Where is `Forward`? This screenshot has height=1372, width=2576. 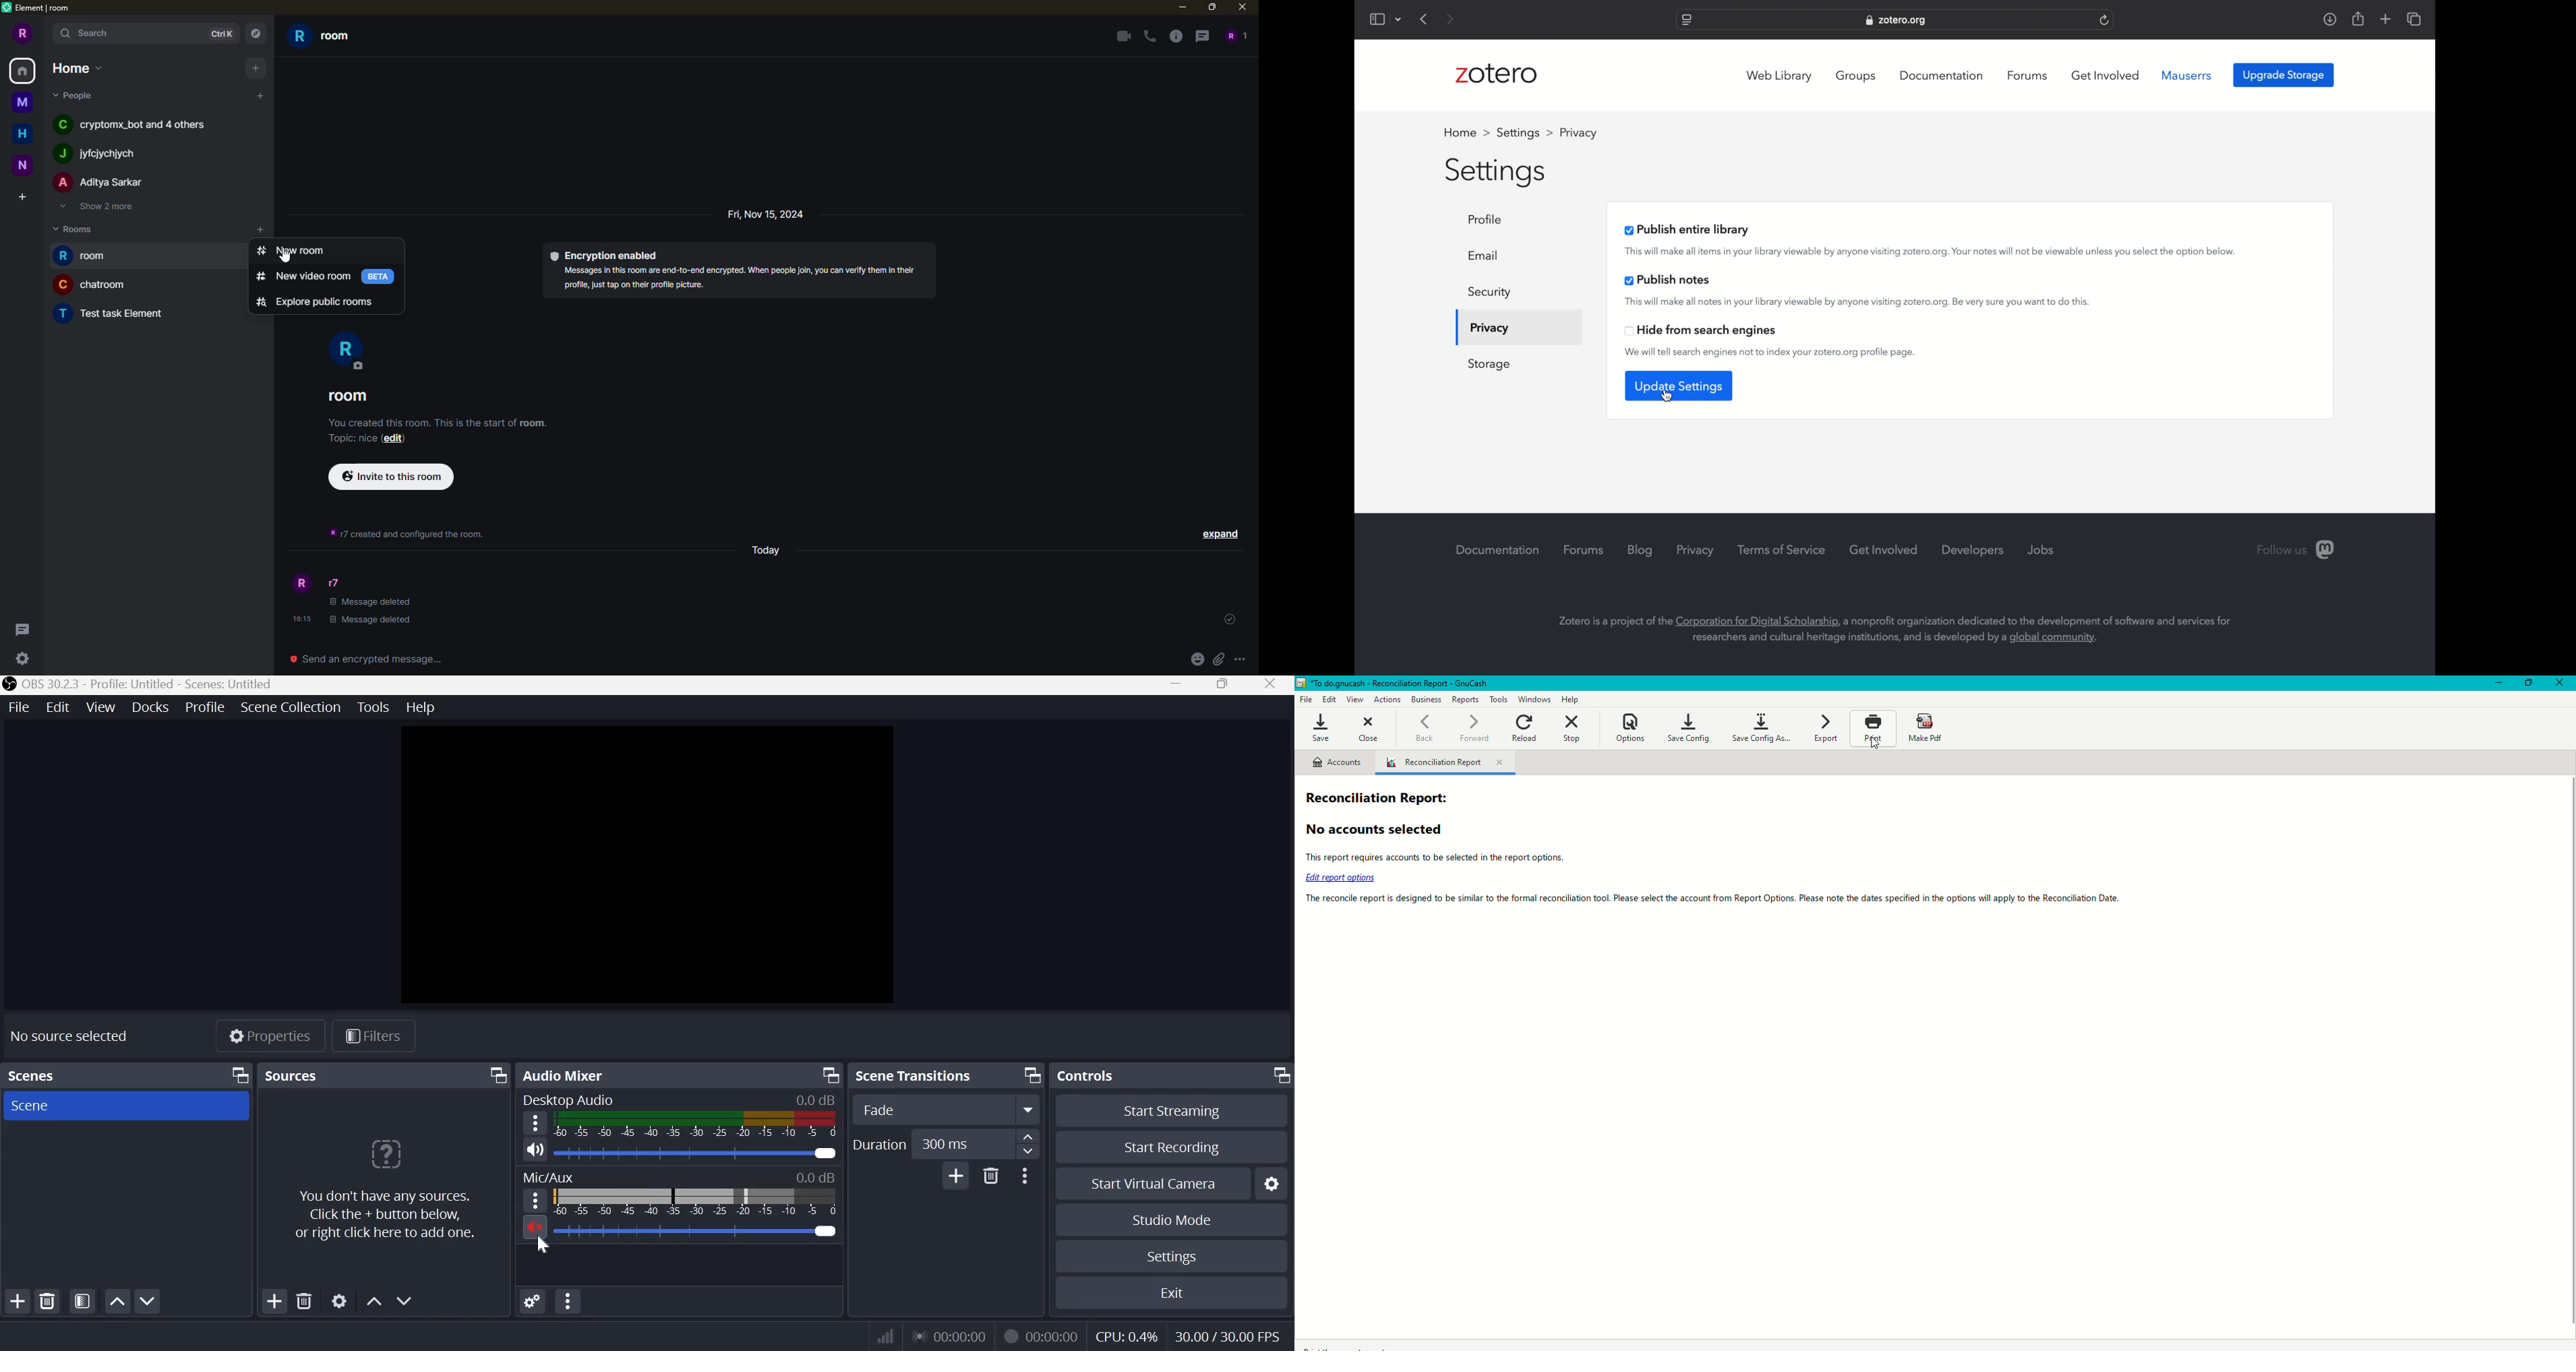 Forward is located at coordinates (1473, 727).